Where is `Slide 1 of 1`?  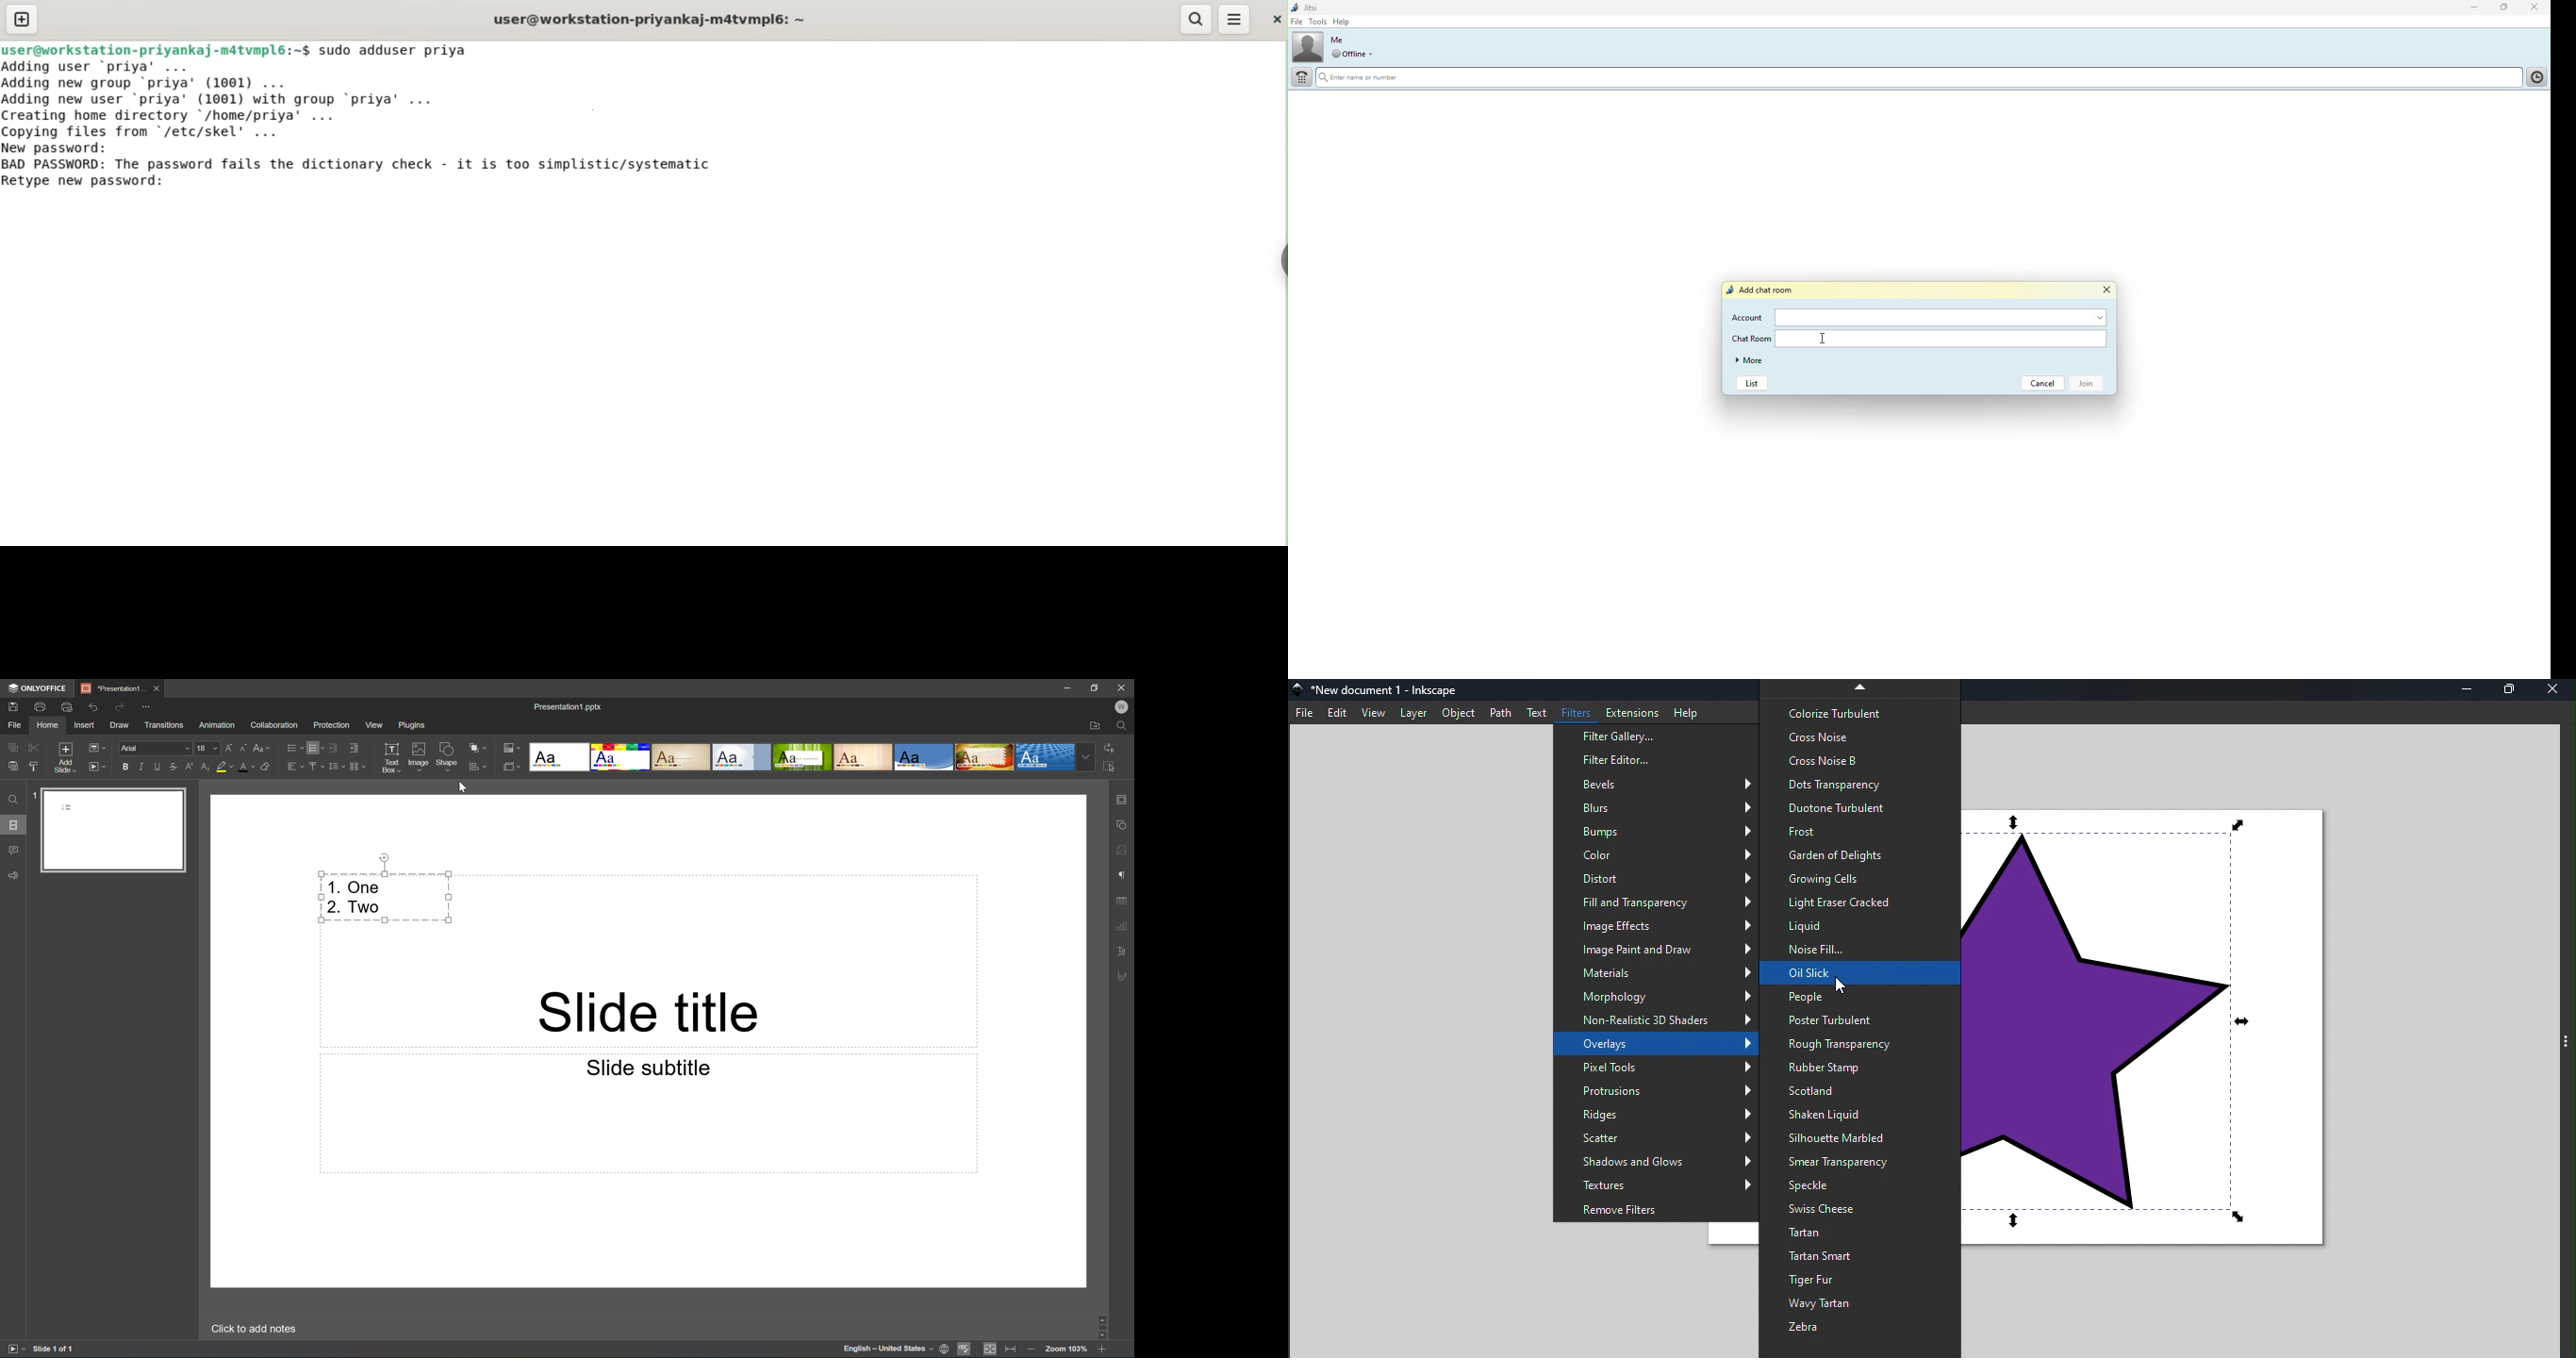
Slide 1 of 1 is located at coordinates (55, 1348).